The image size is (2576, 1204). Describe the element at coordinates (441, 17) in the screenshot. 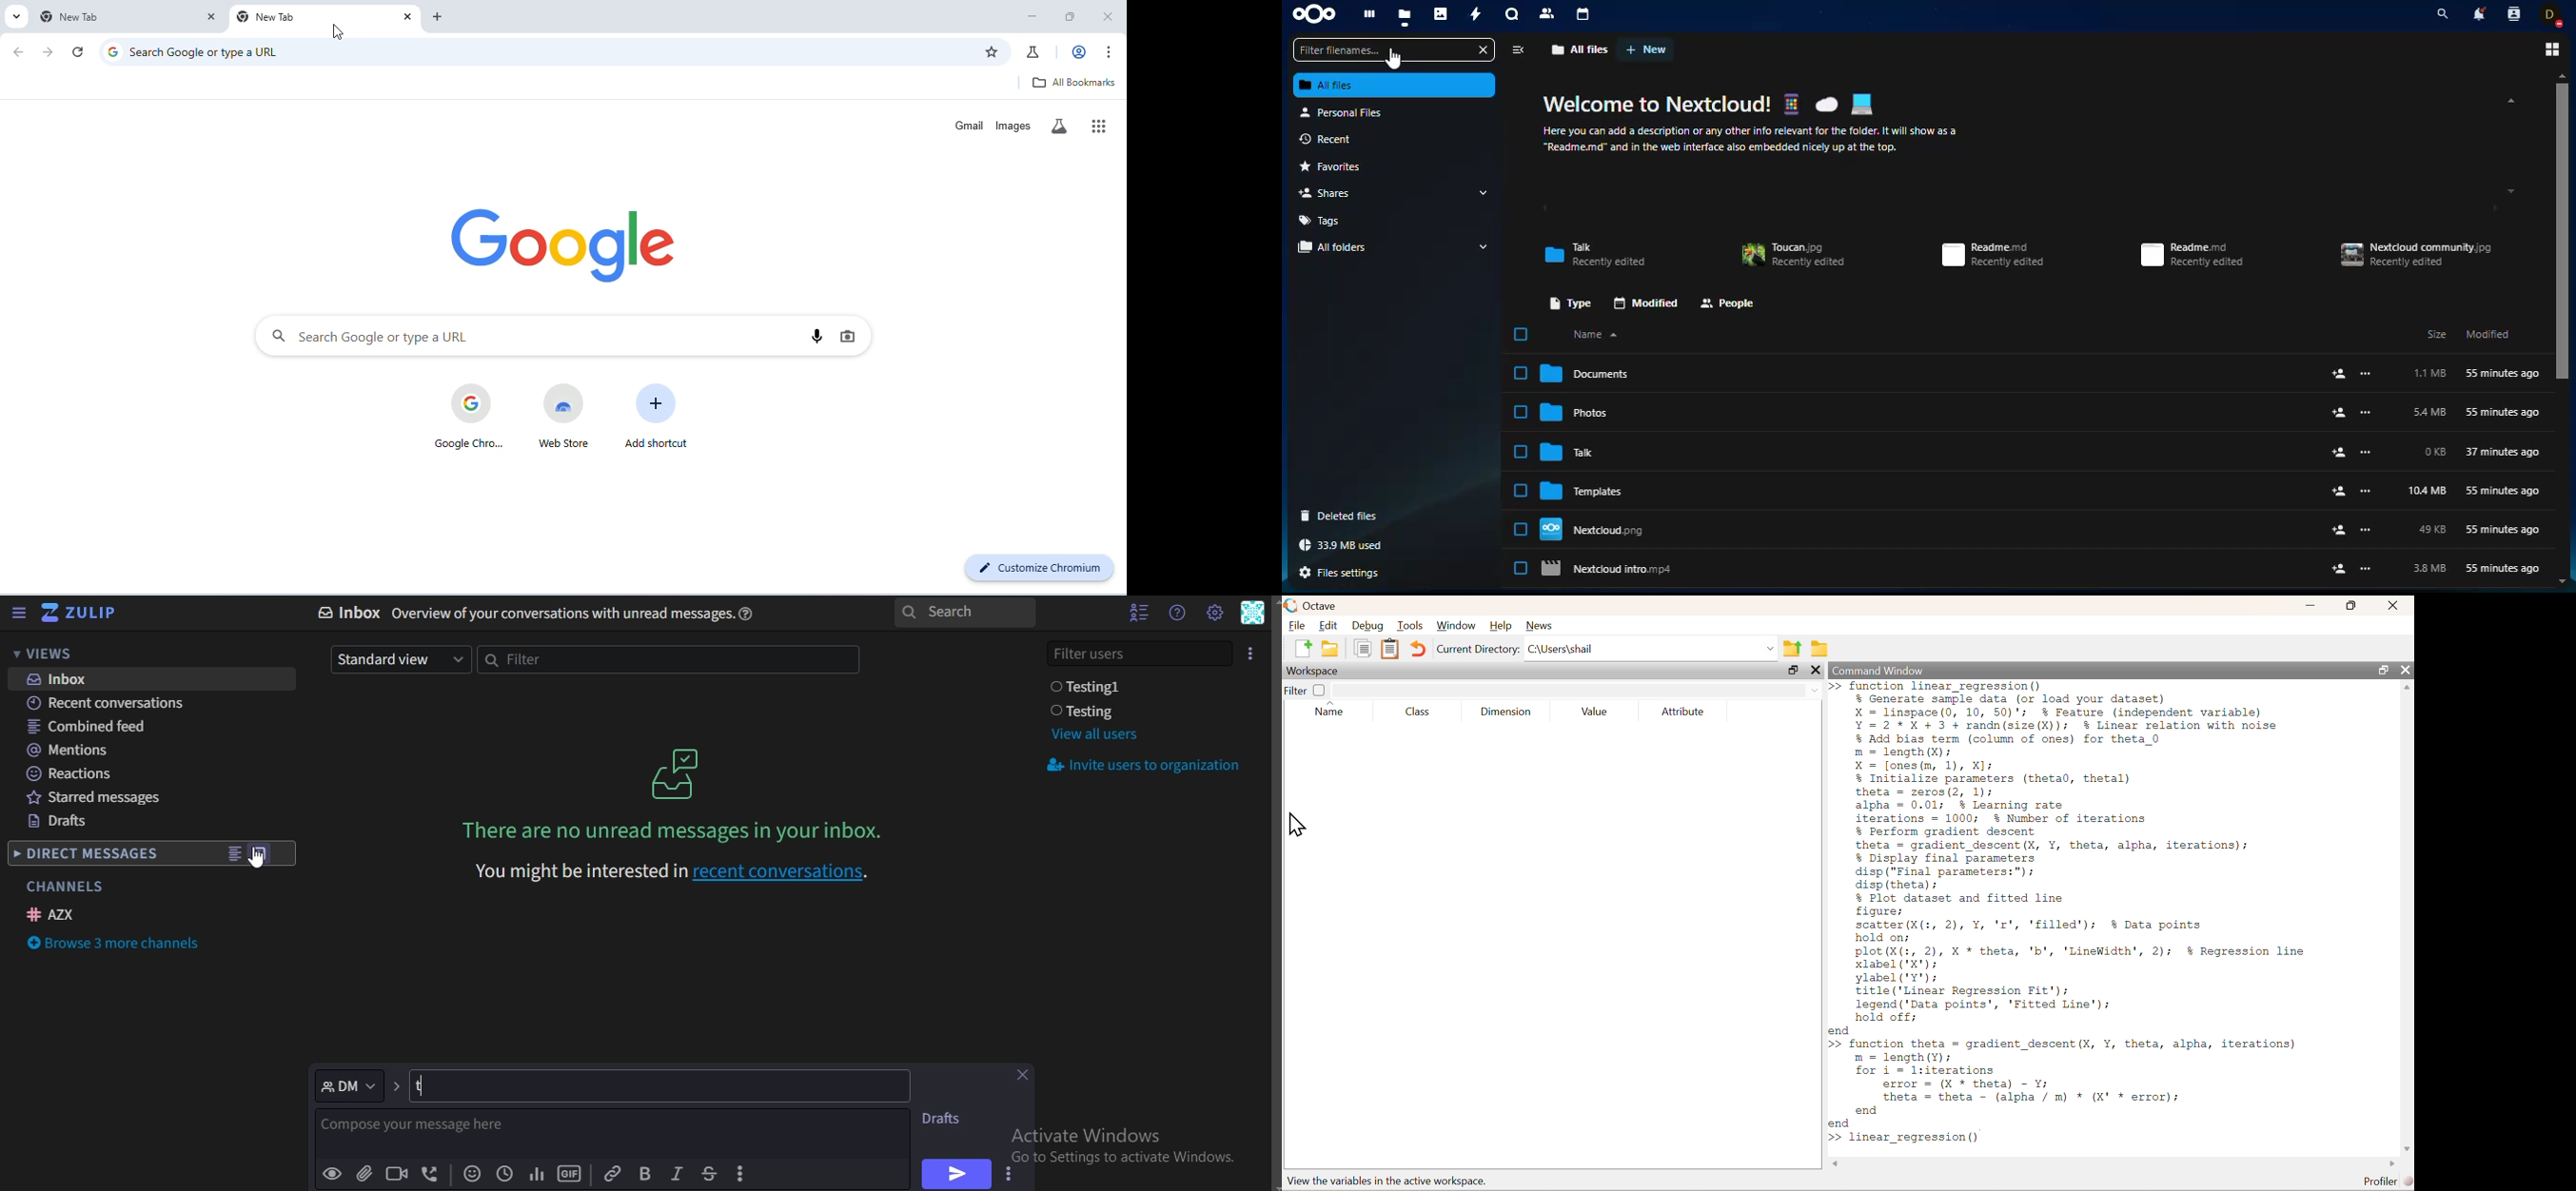

I see `add new tab` at that location.